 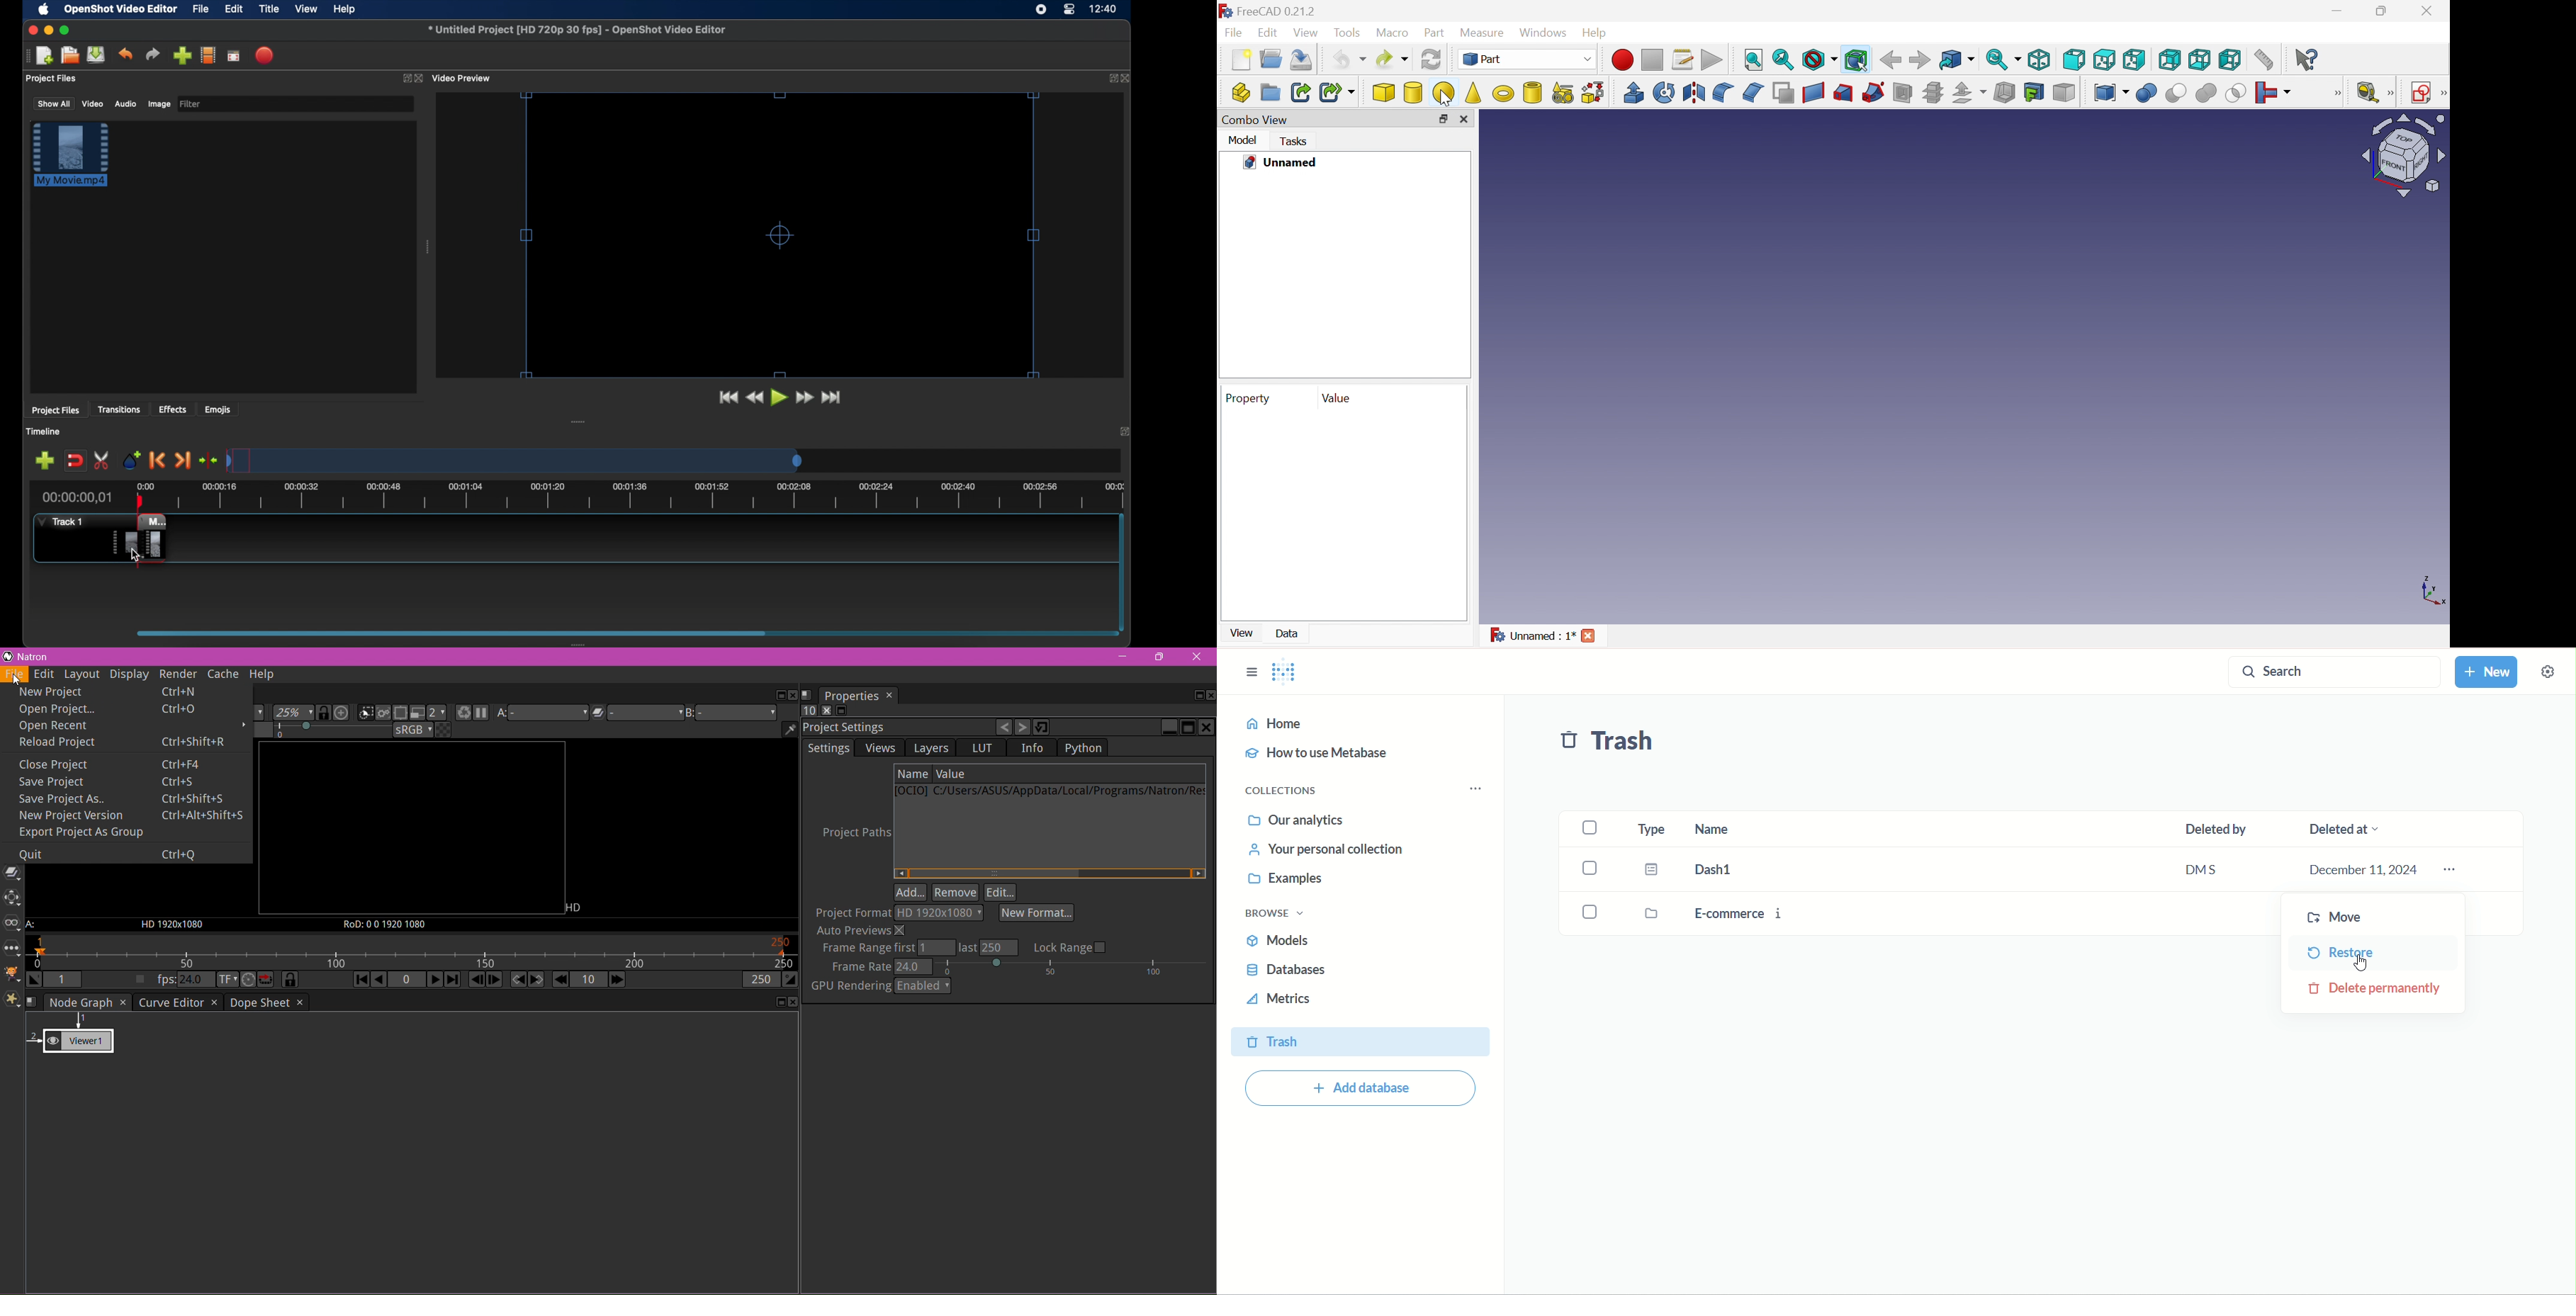 What do you see at coordinates (560, 981) in the screenshot?
I see `Previous Increment` at bounding box center [560, 981].